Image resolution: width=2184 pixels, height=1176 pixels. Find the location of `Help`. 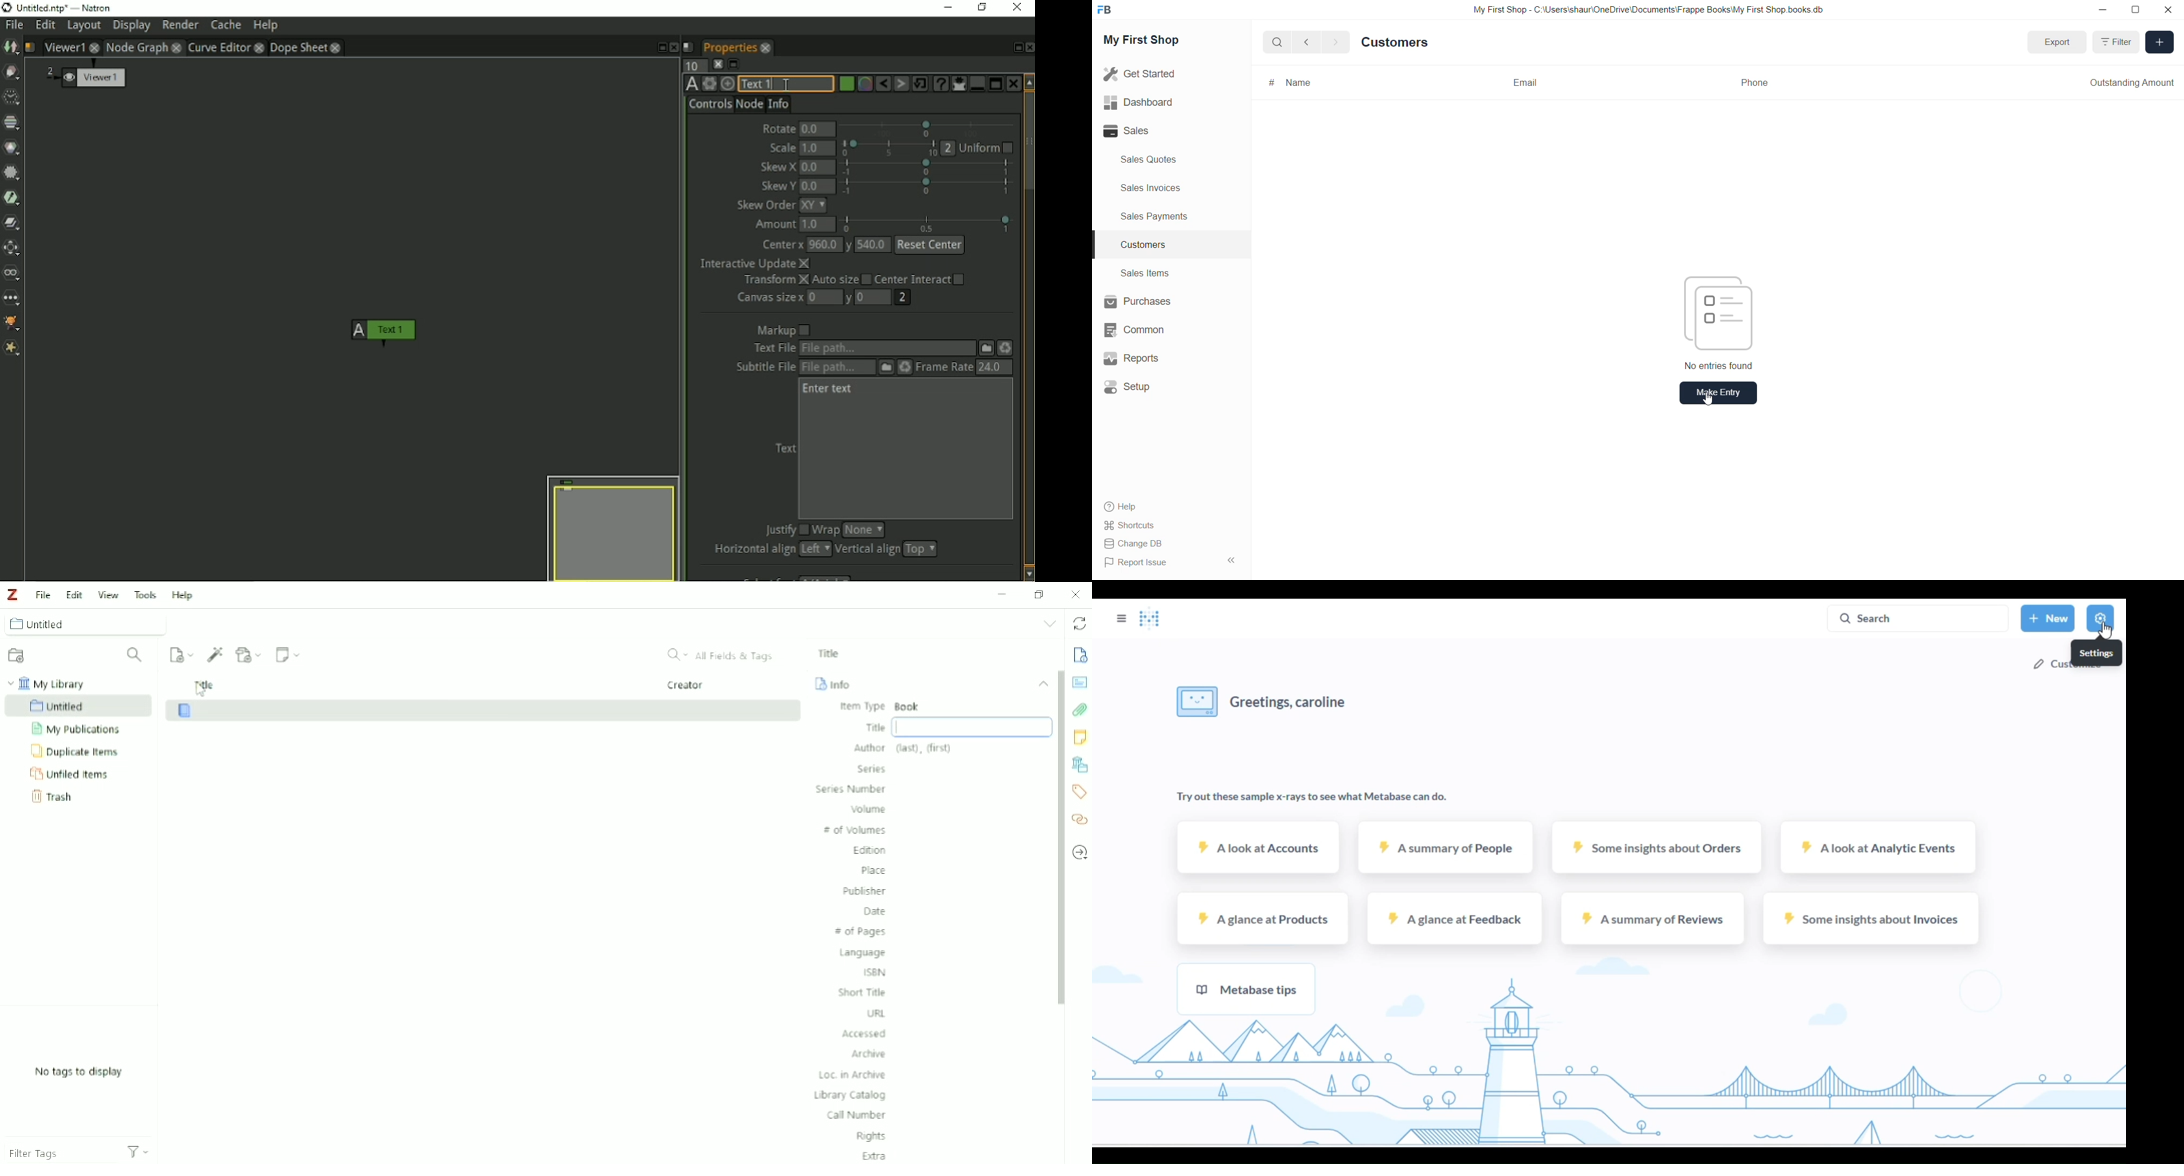

Help is located at coordinates (1119, 506).